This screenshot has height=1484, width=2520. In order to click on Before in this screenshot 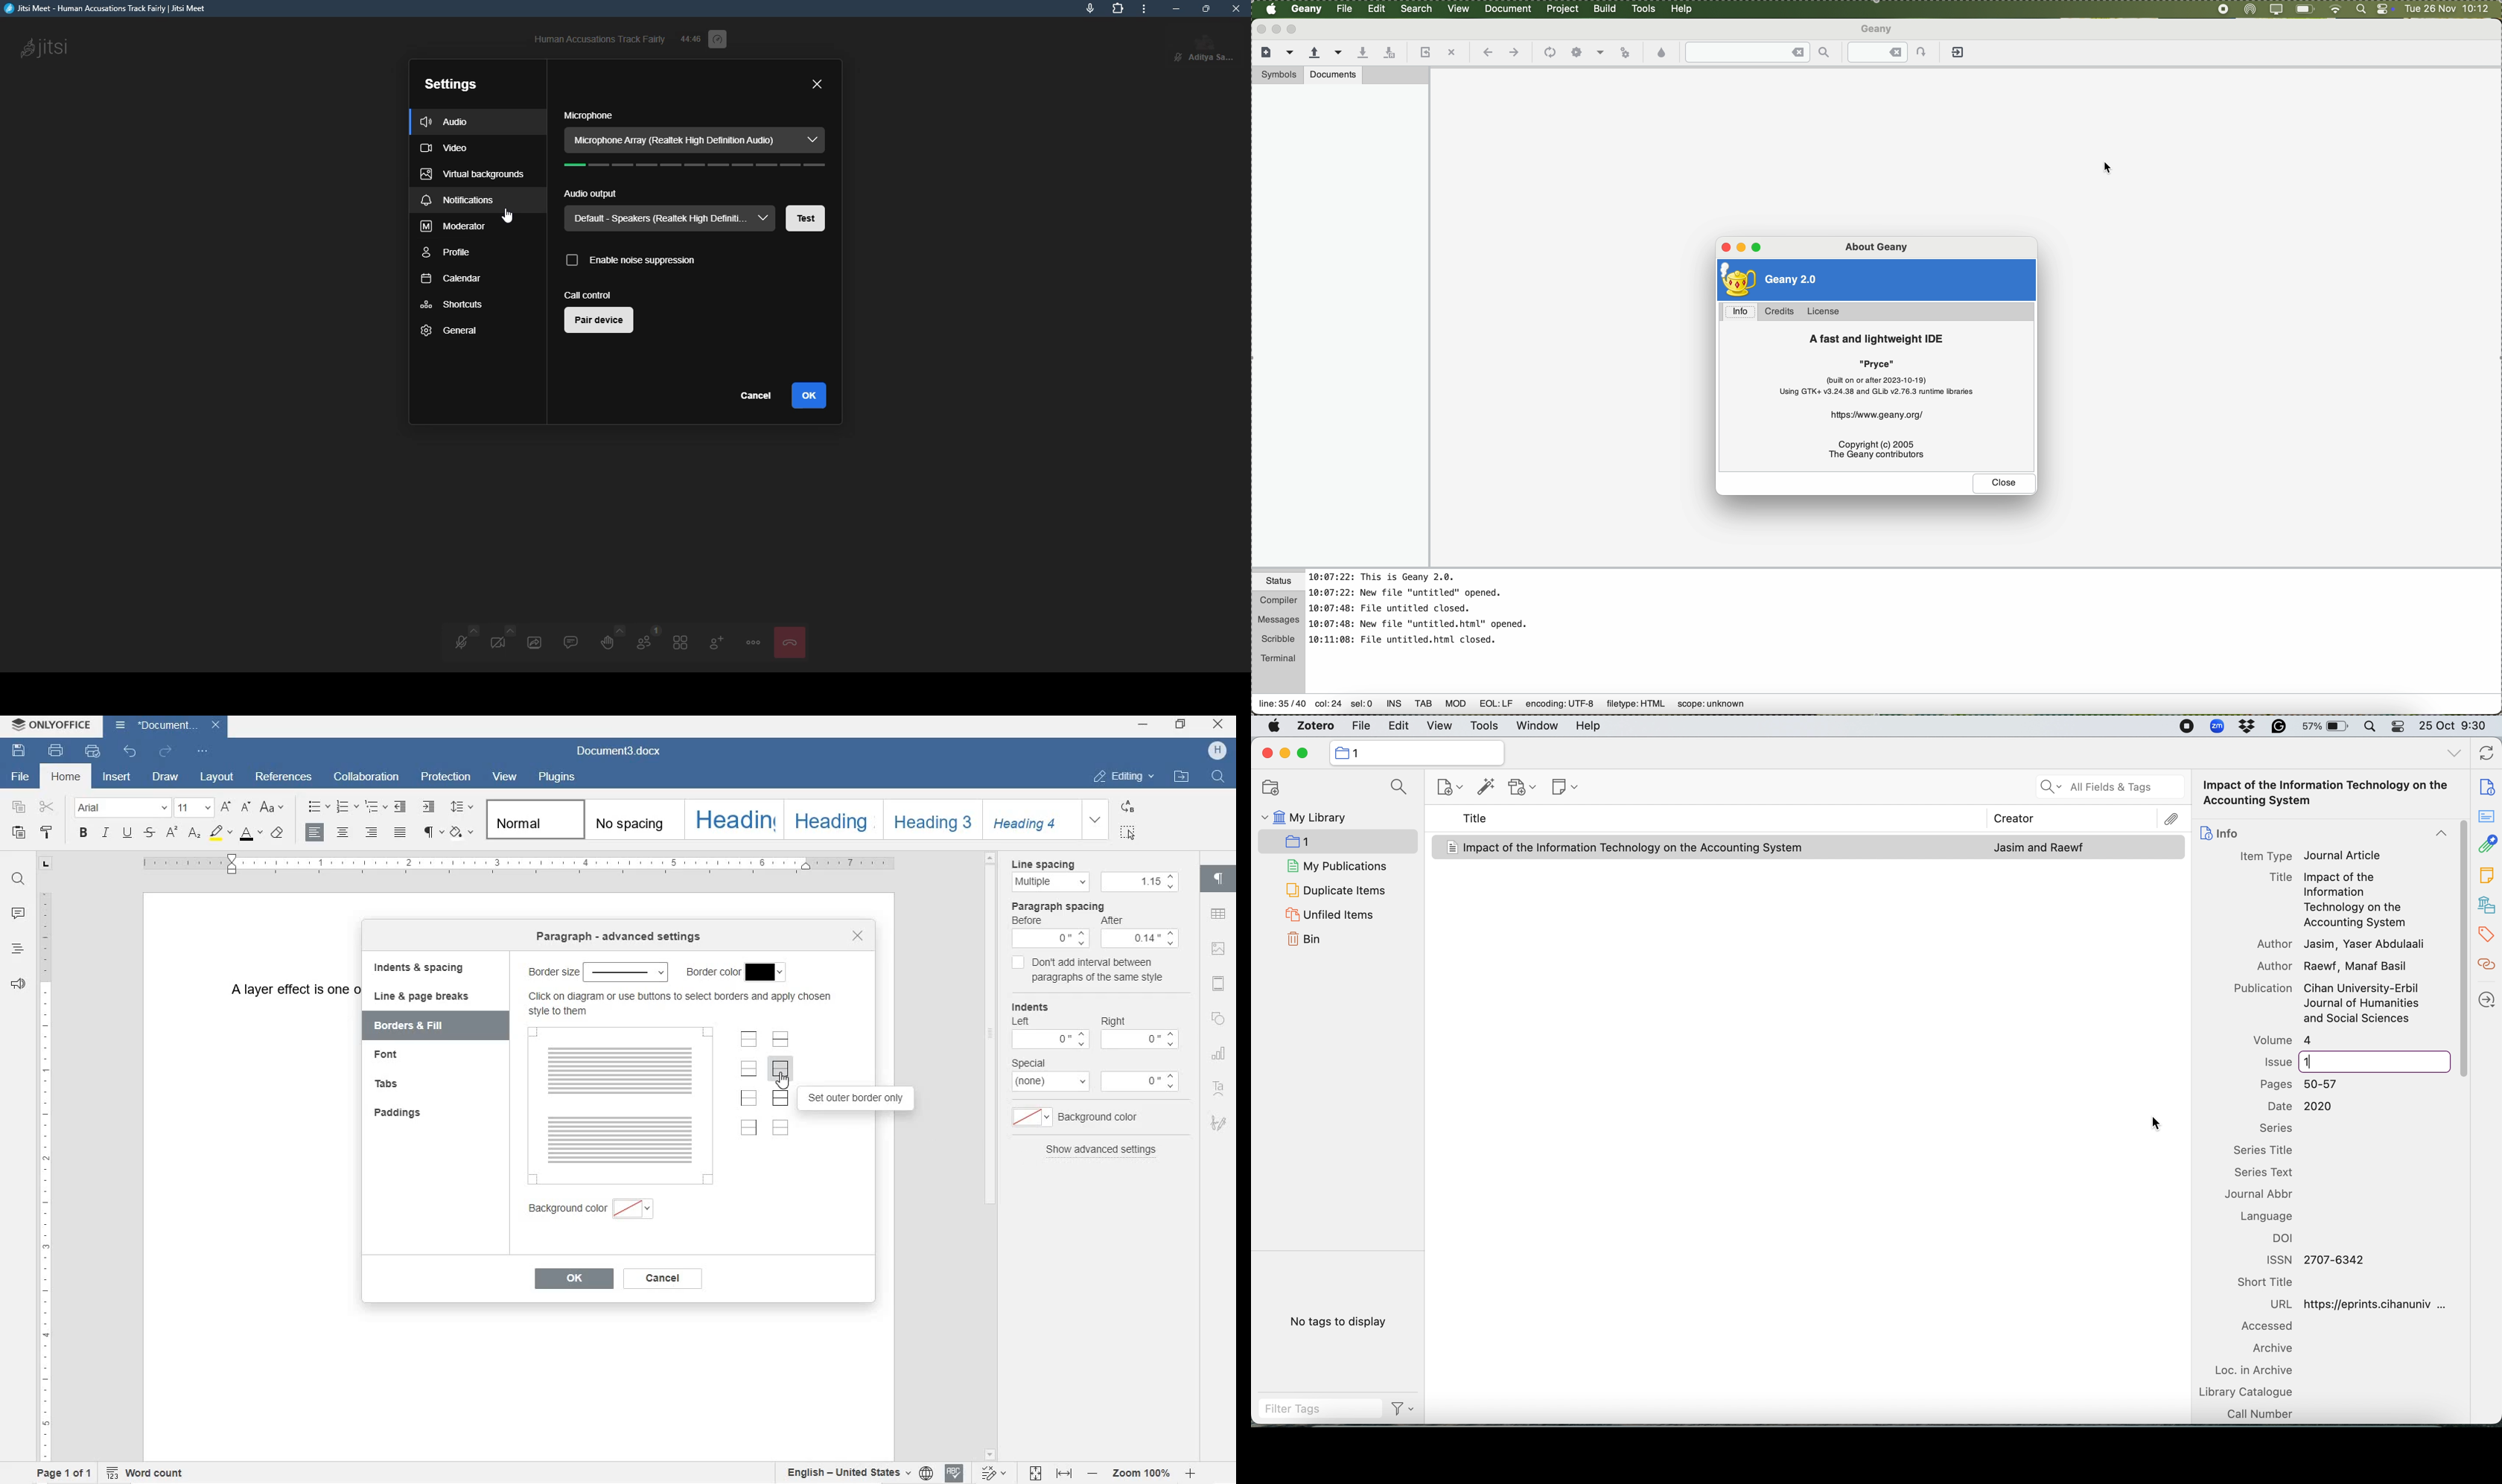, I will do `click(1050, 933)`.